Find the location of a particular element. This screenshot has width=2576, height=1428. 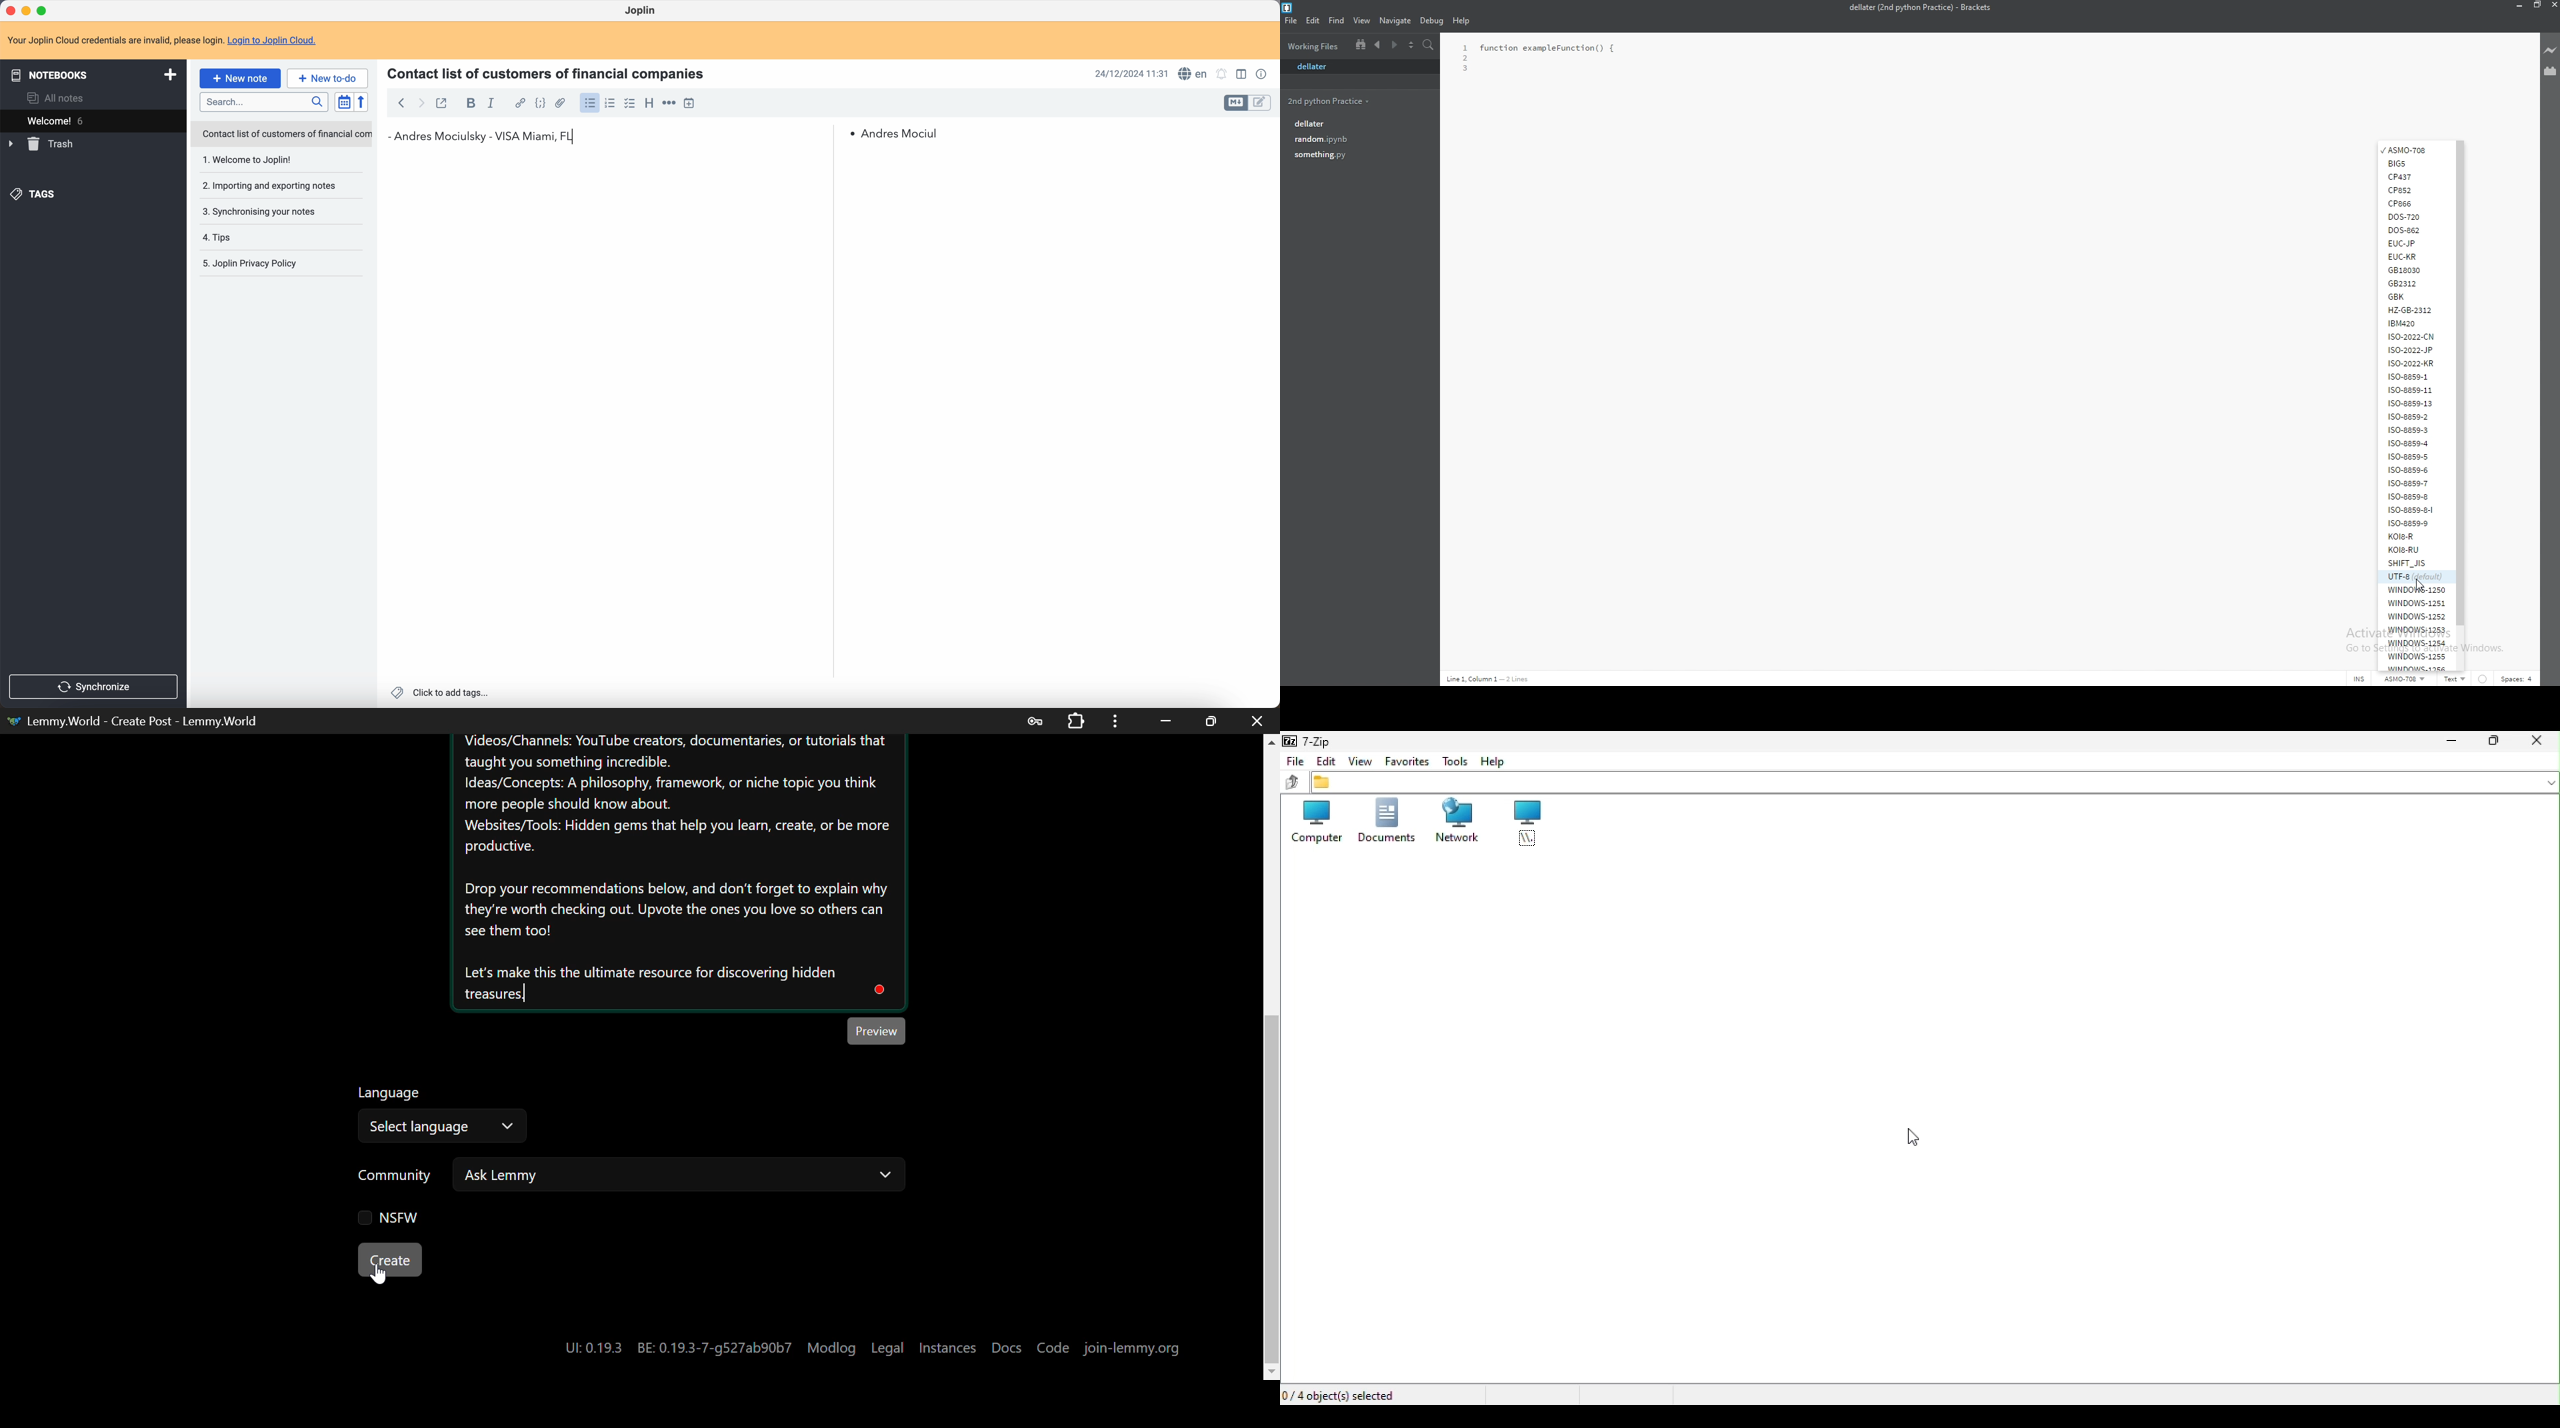

gbk is located at coordinates (2413, 297).